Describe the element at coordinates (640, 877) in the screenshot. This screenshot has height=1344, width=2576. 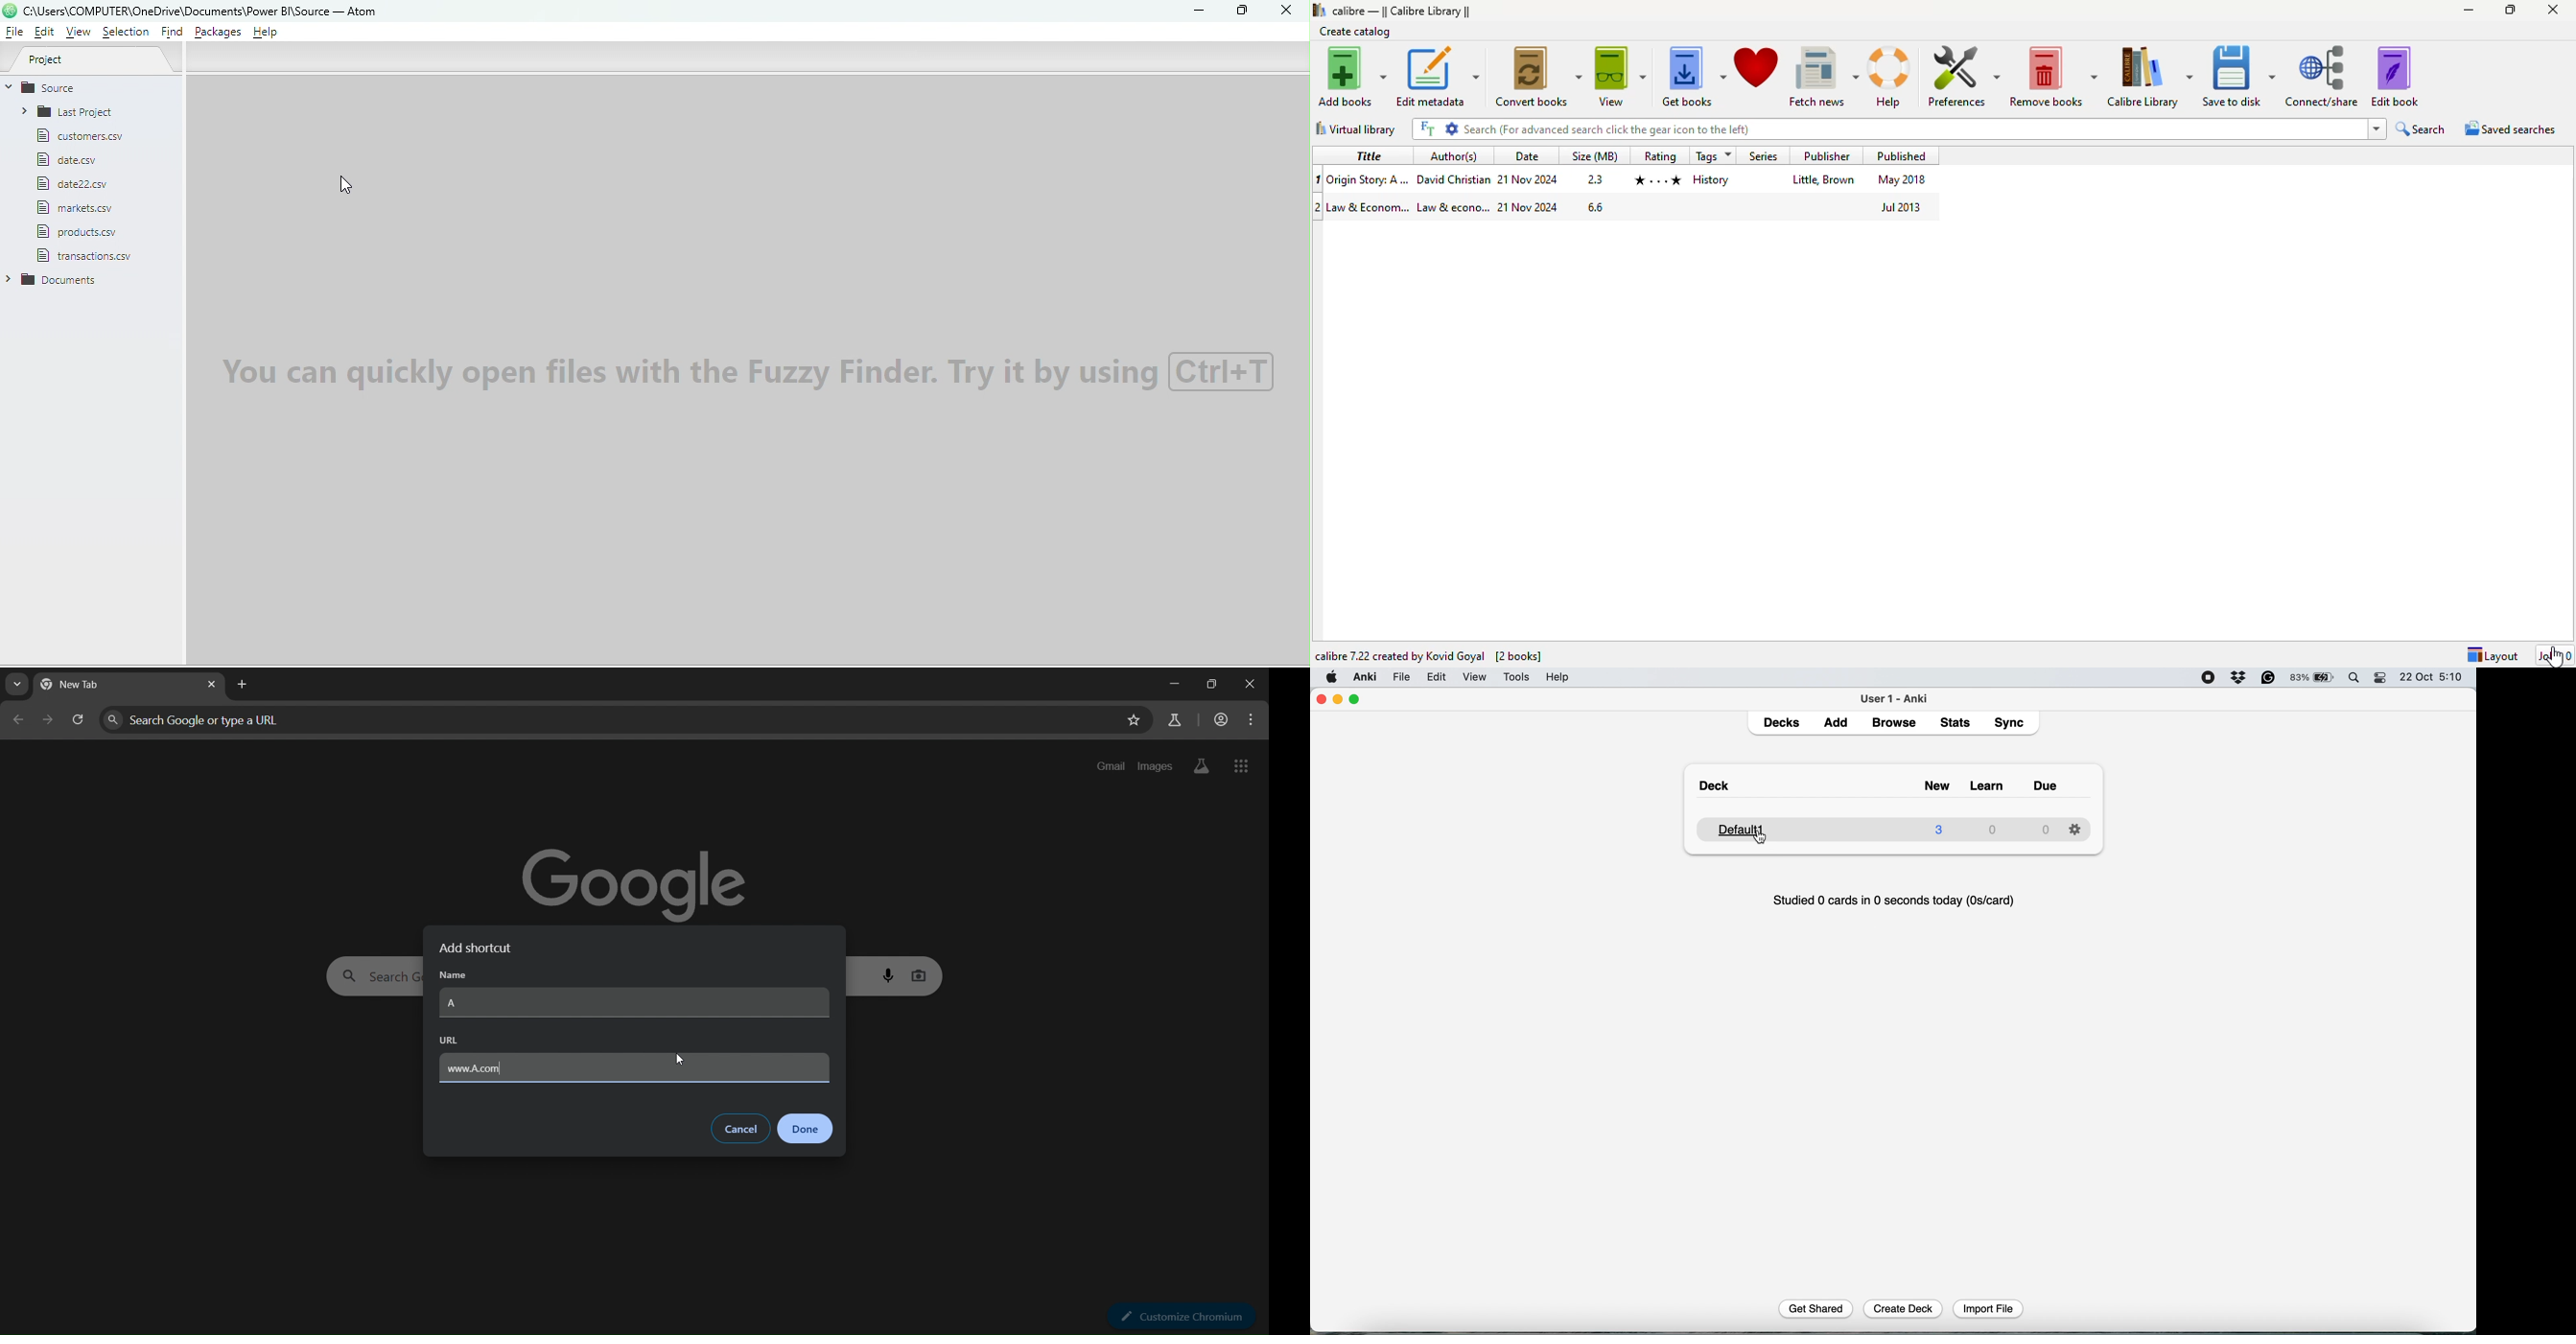
I see `google` at that location.